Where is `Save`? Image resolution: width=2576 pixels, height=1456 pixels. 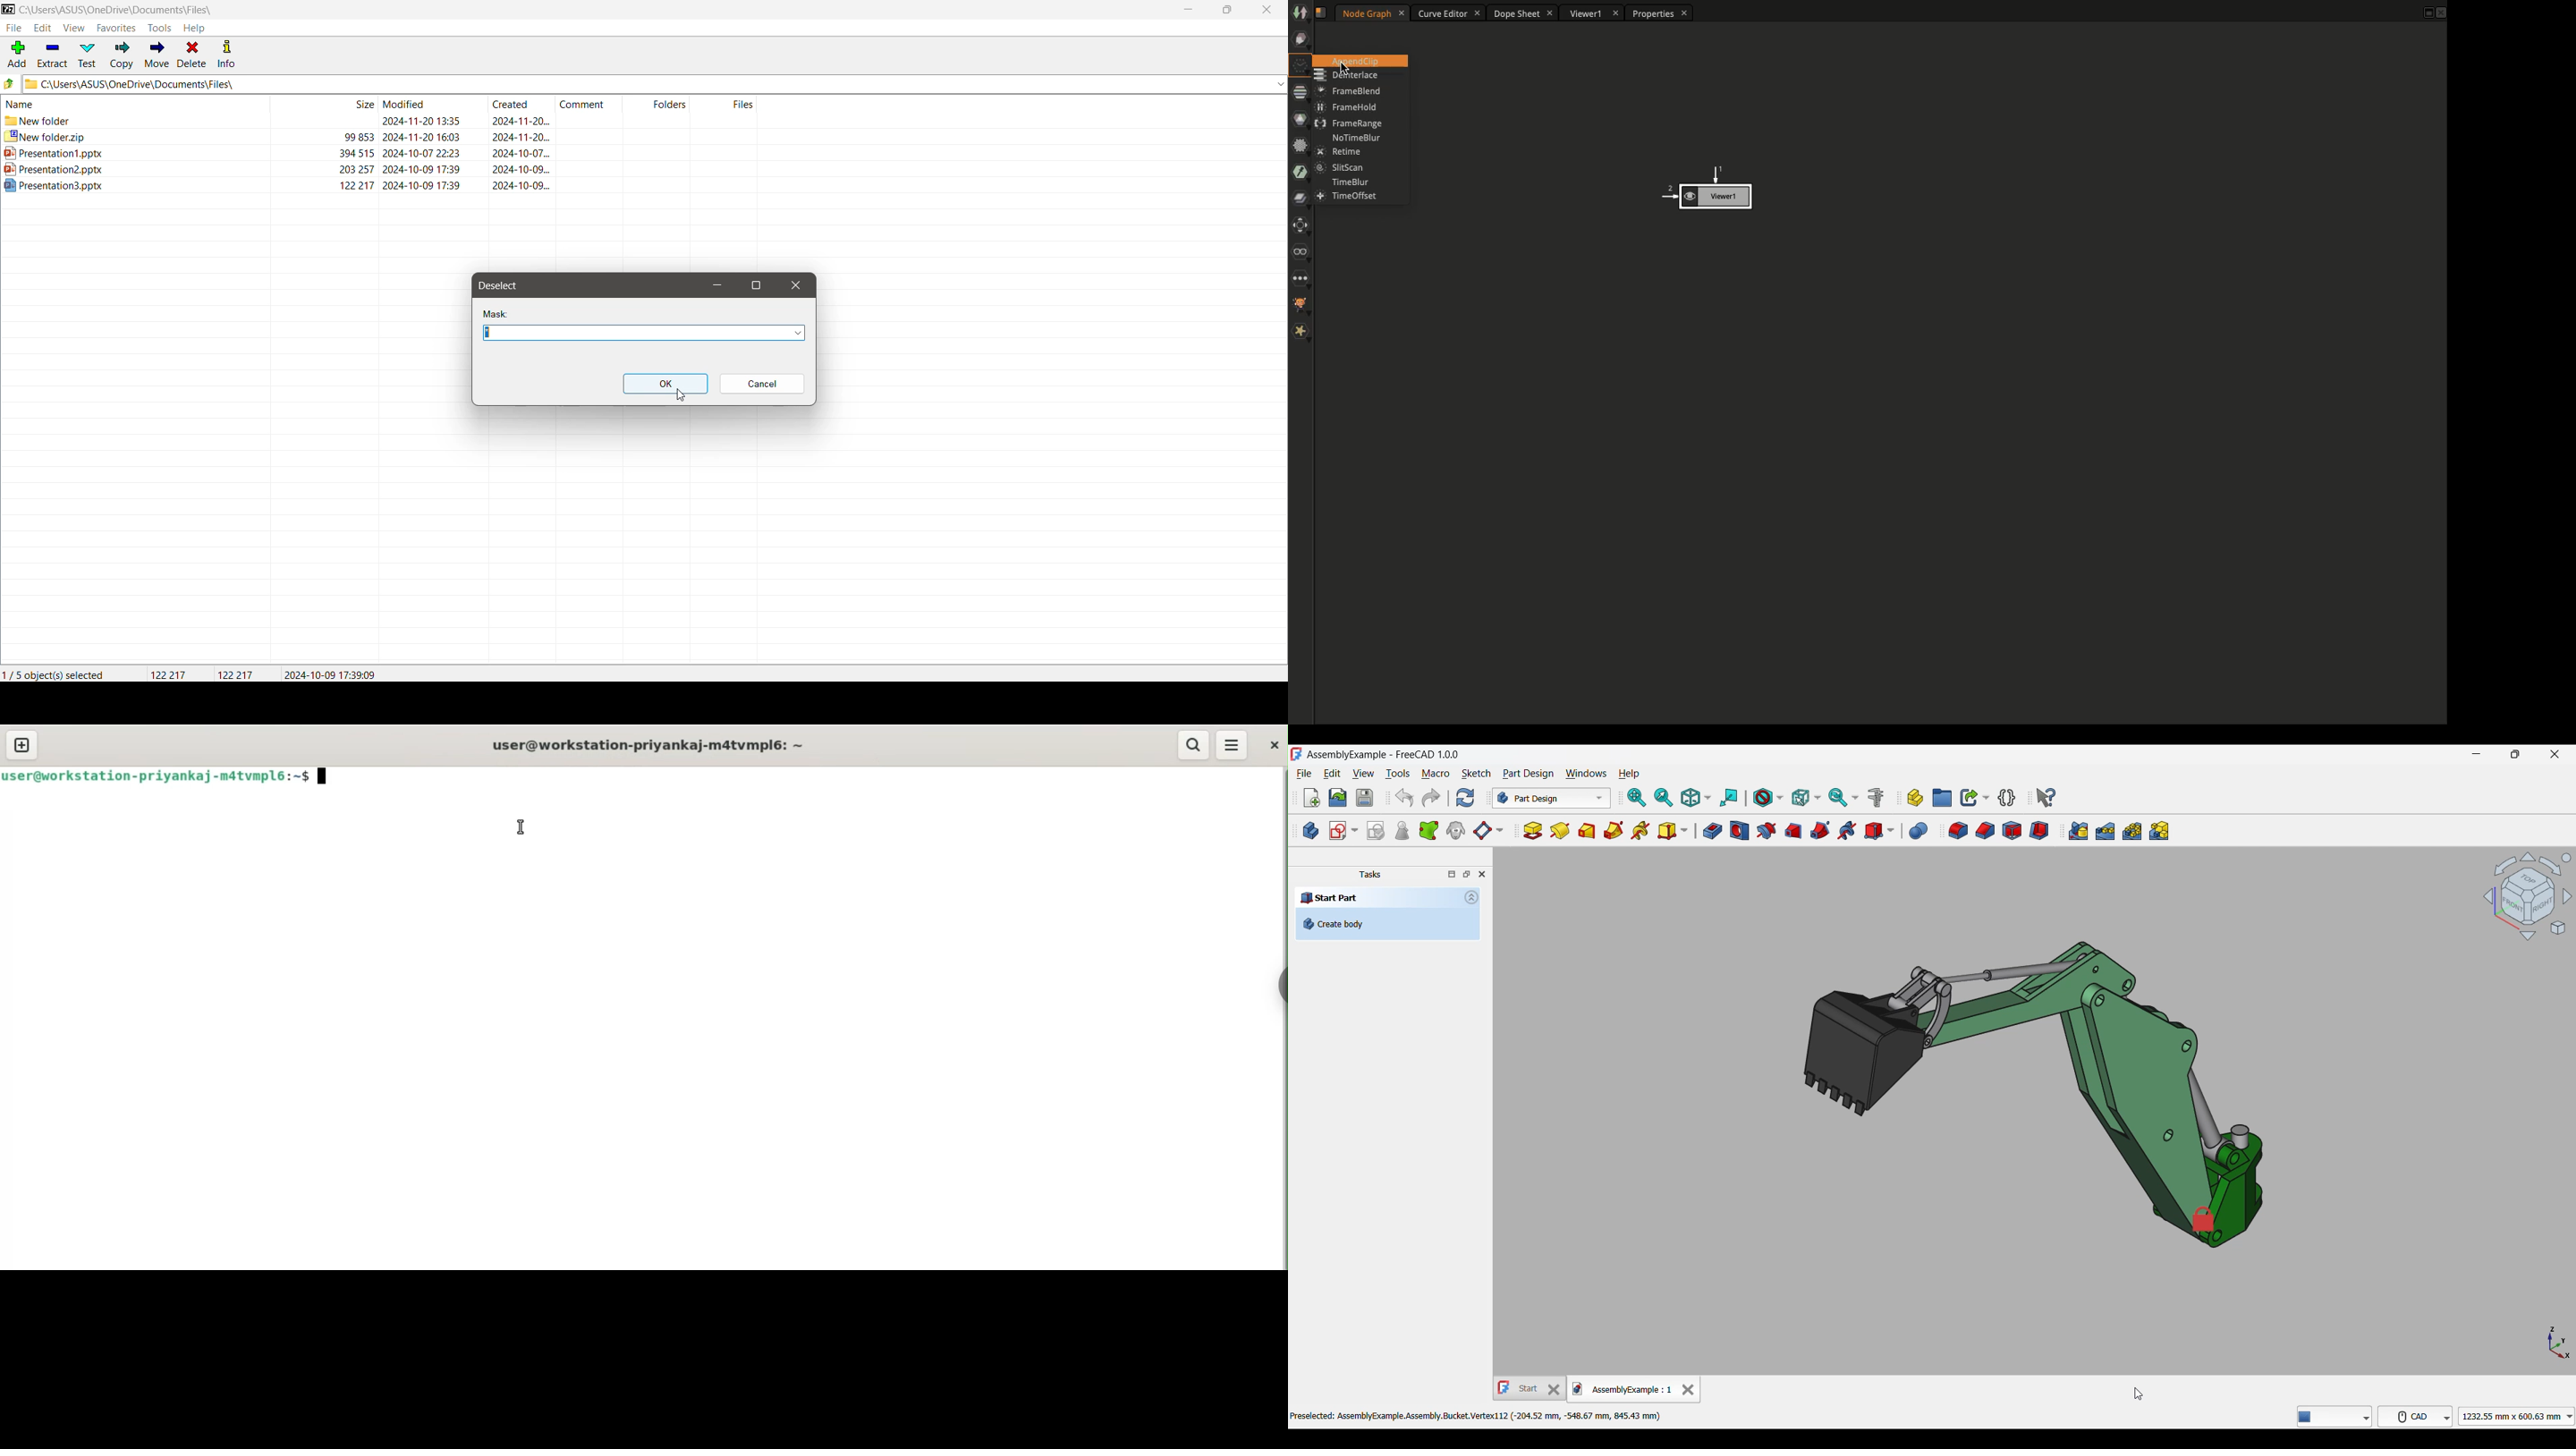 Save is located at coordinates (1364, 798).